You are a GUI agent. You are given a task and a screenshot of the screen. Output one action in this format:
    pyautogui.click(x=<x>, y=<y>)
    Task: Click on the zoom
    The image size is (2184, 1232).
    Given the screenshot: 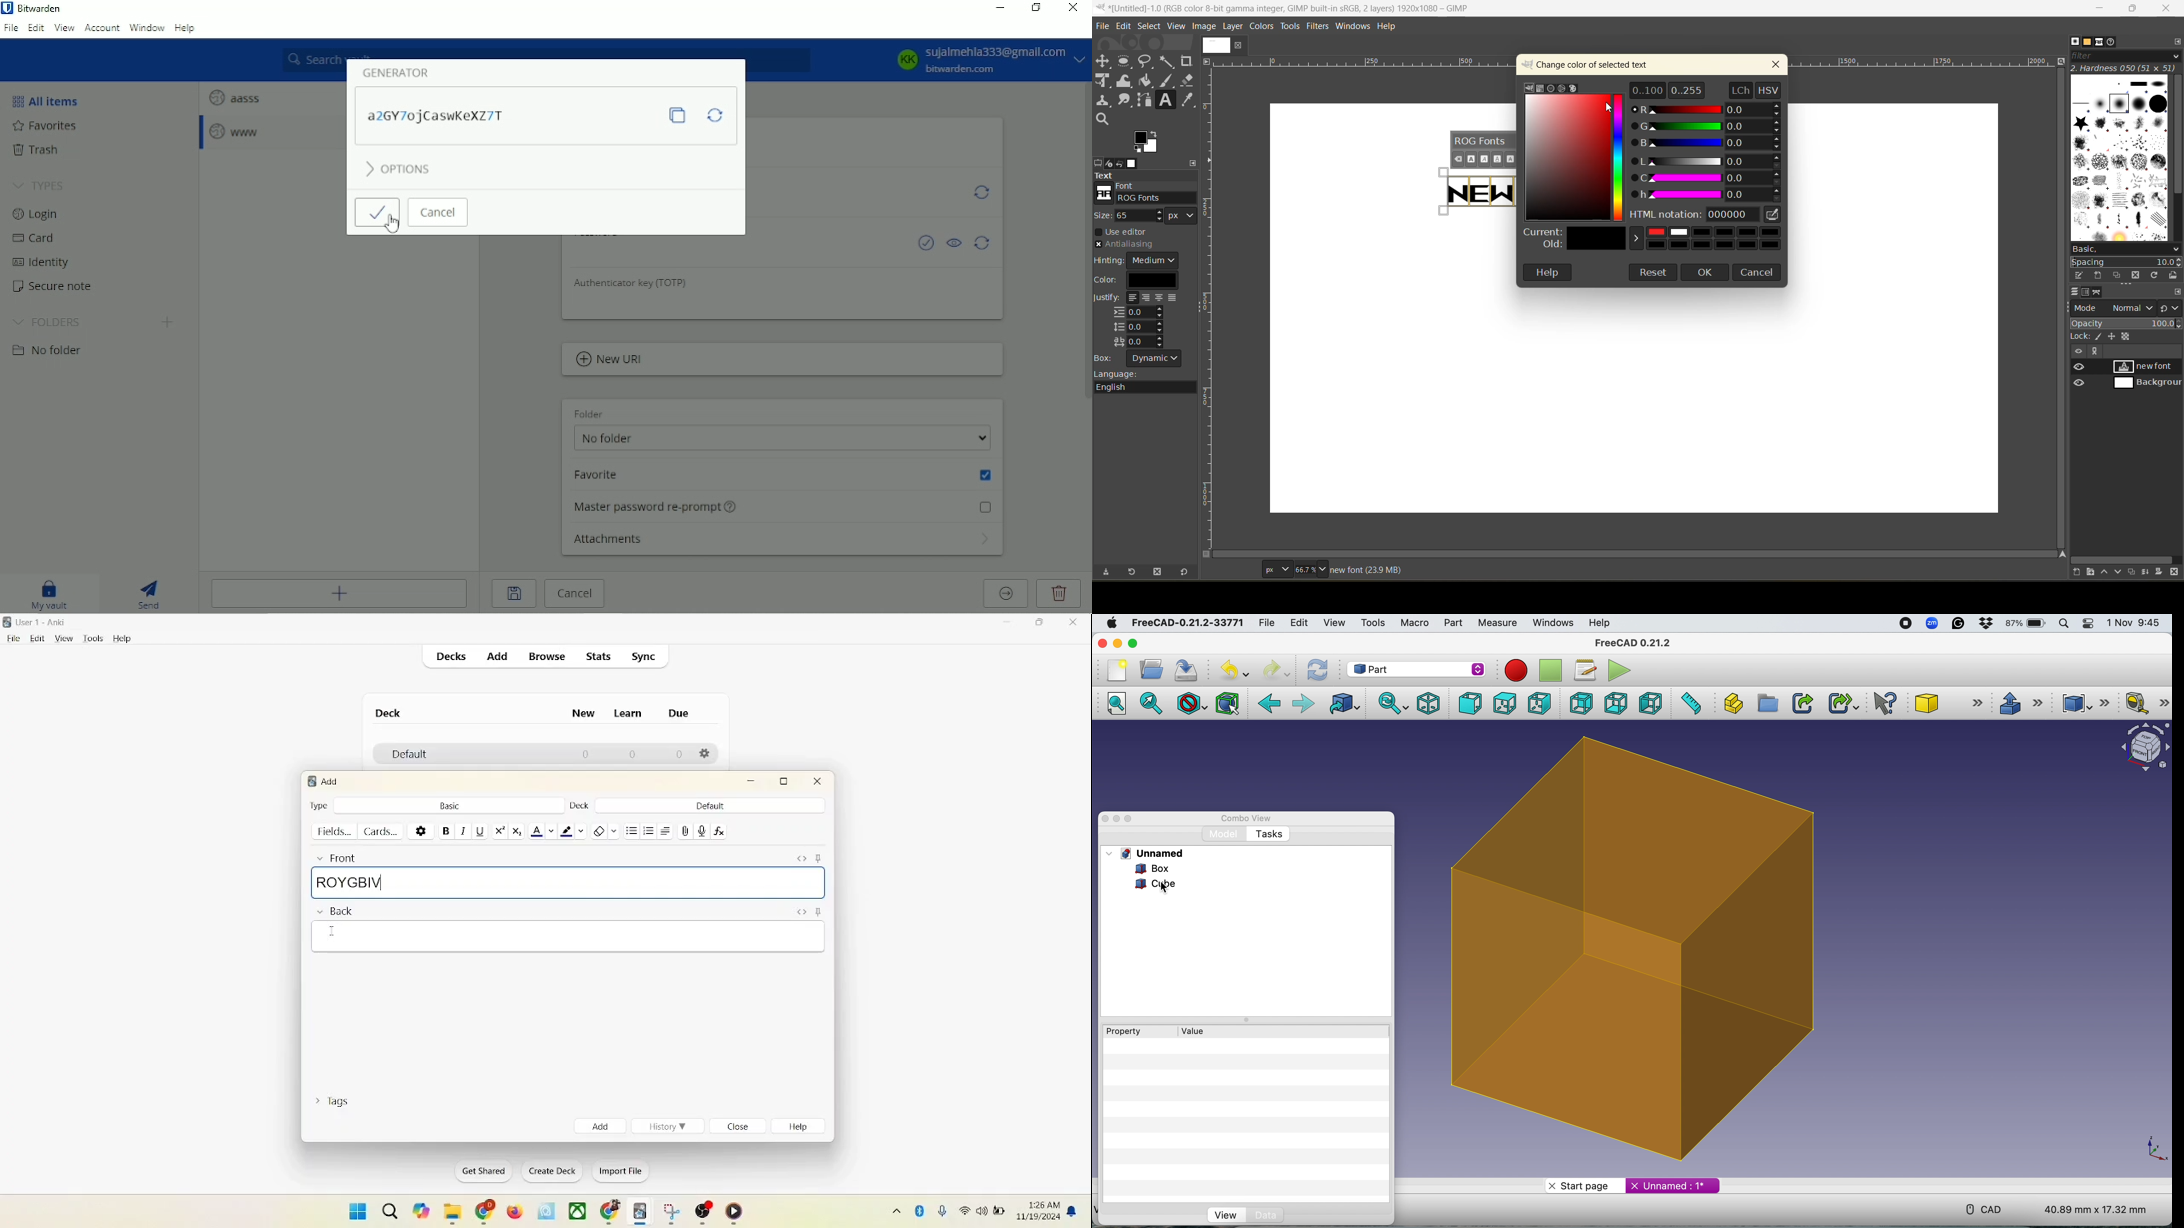 What is the action you would take?
    pyautogui.click(x=1312, y=569)
    